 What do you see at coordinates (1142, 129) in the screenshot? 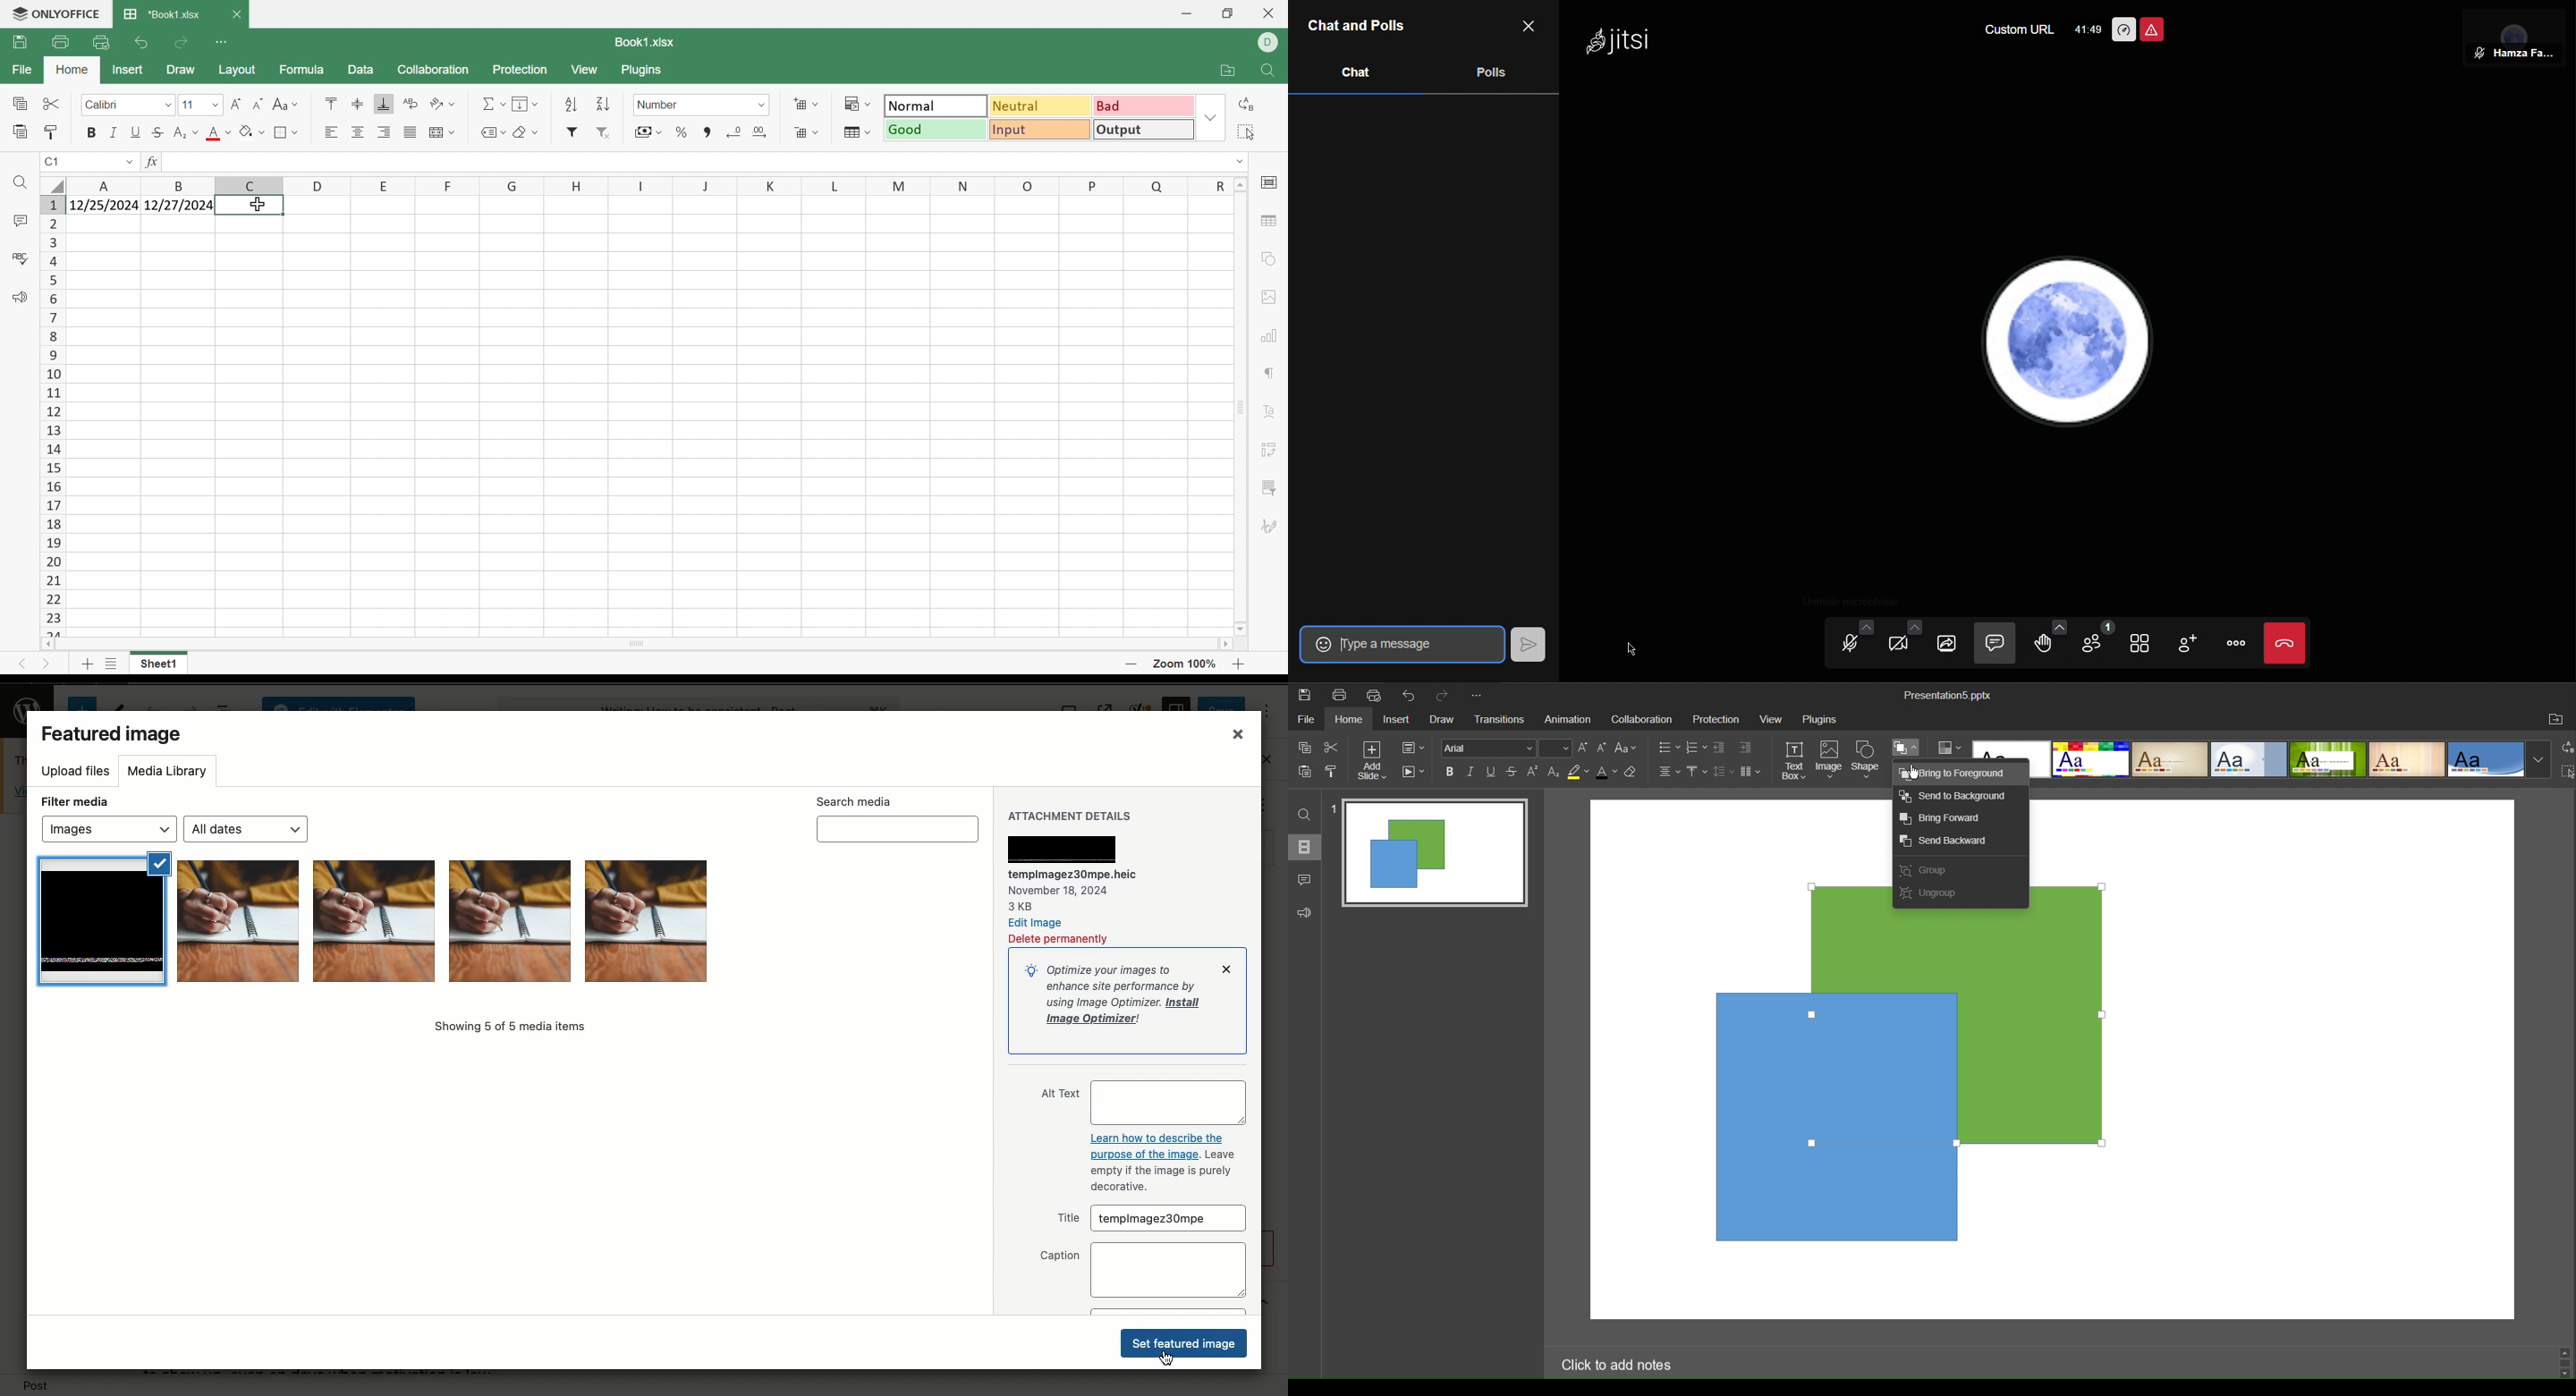
I see `Output` at bounding box center [1142, 129].